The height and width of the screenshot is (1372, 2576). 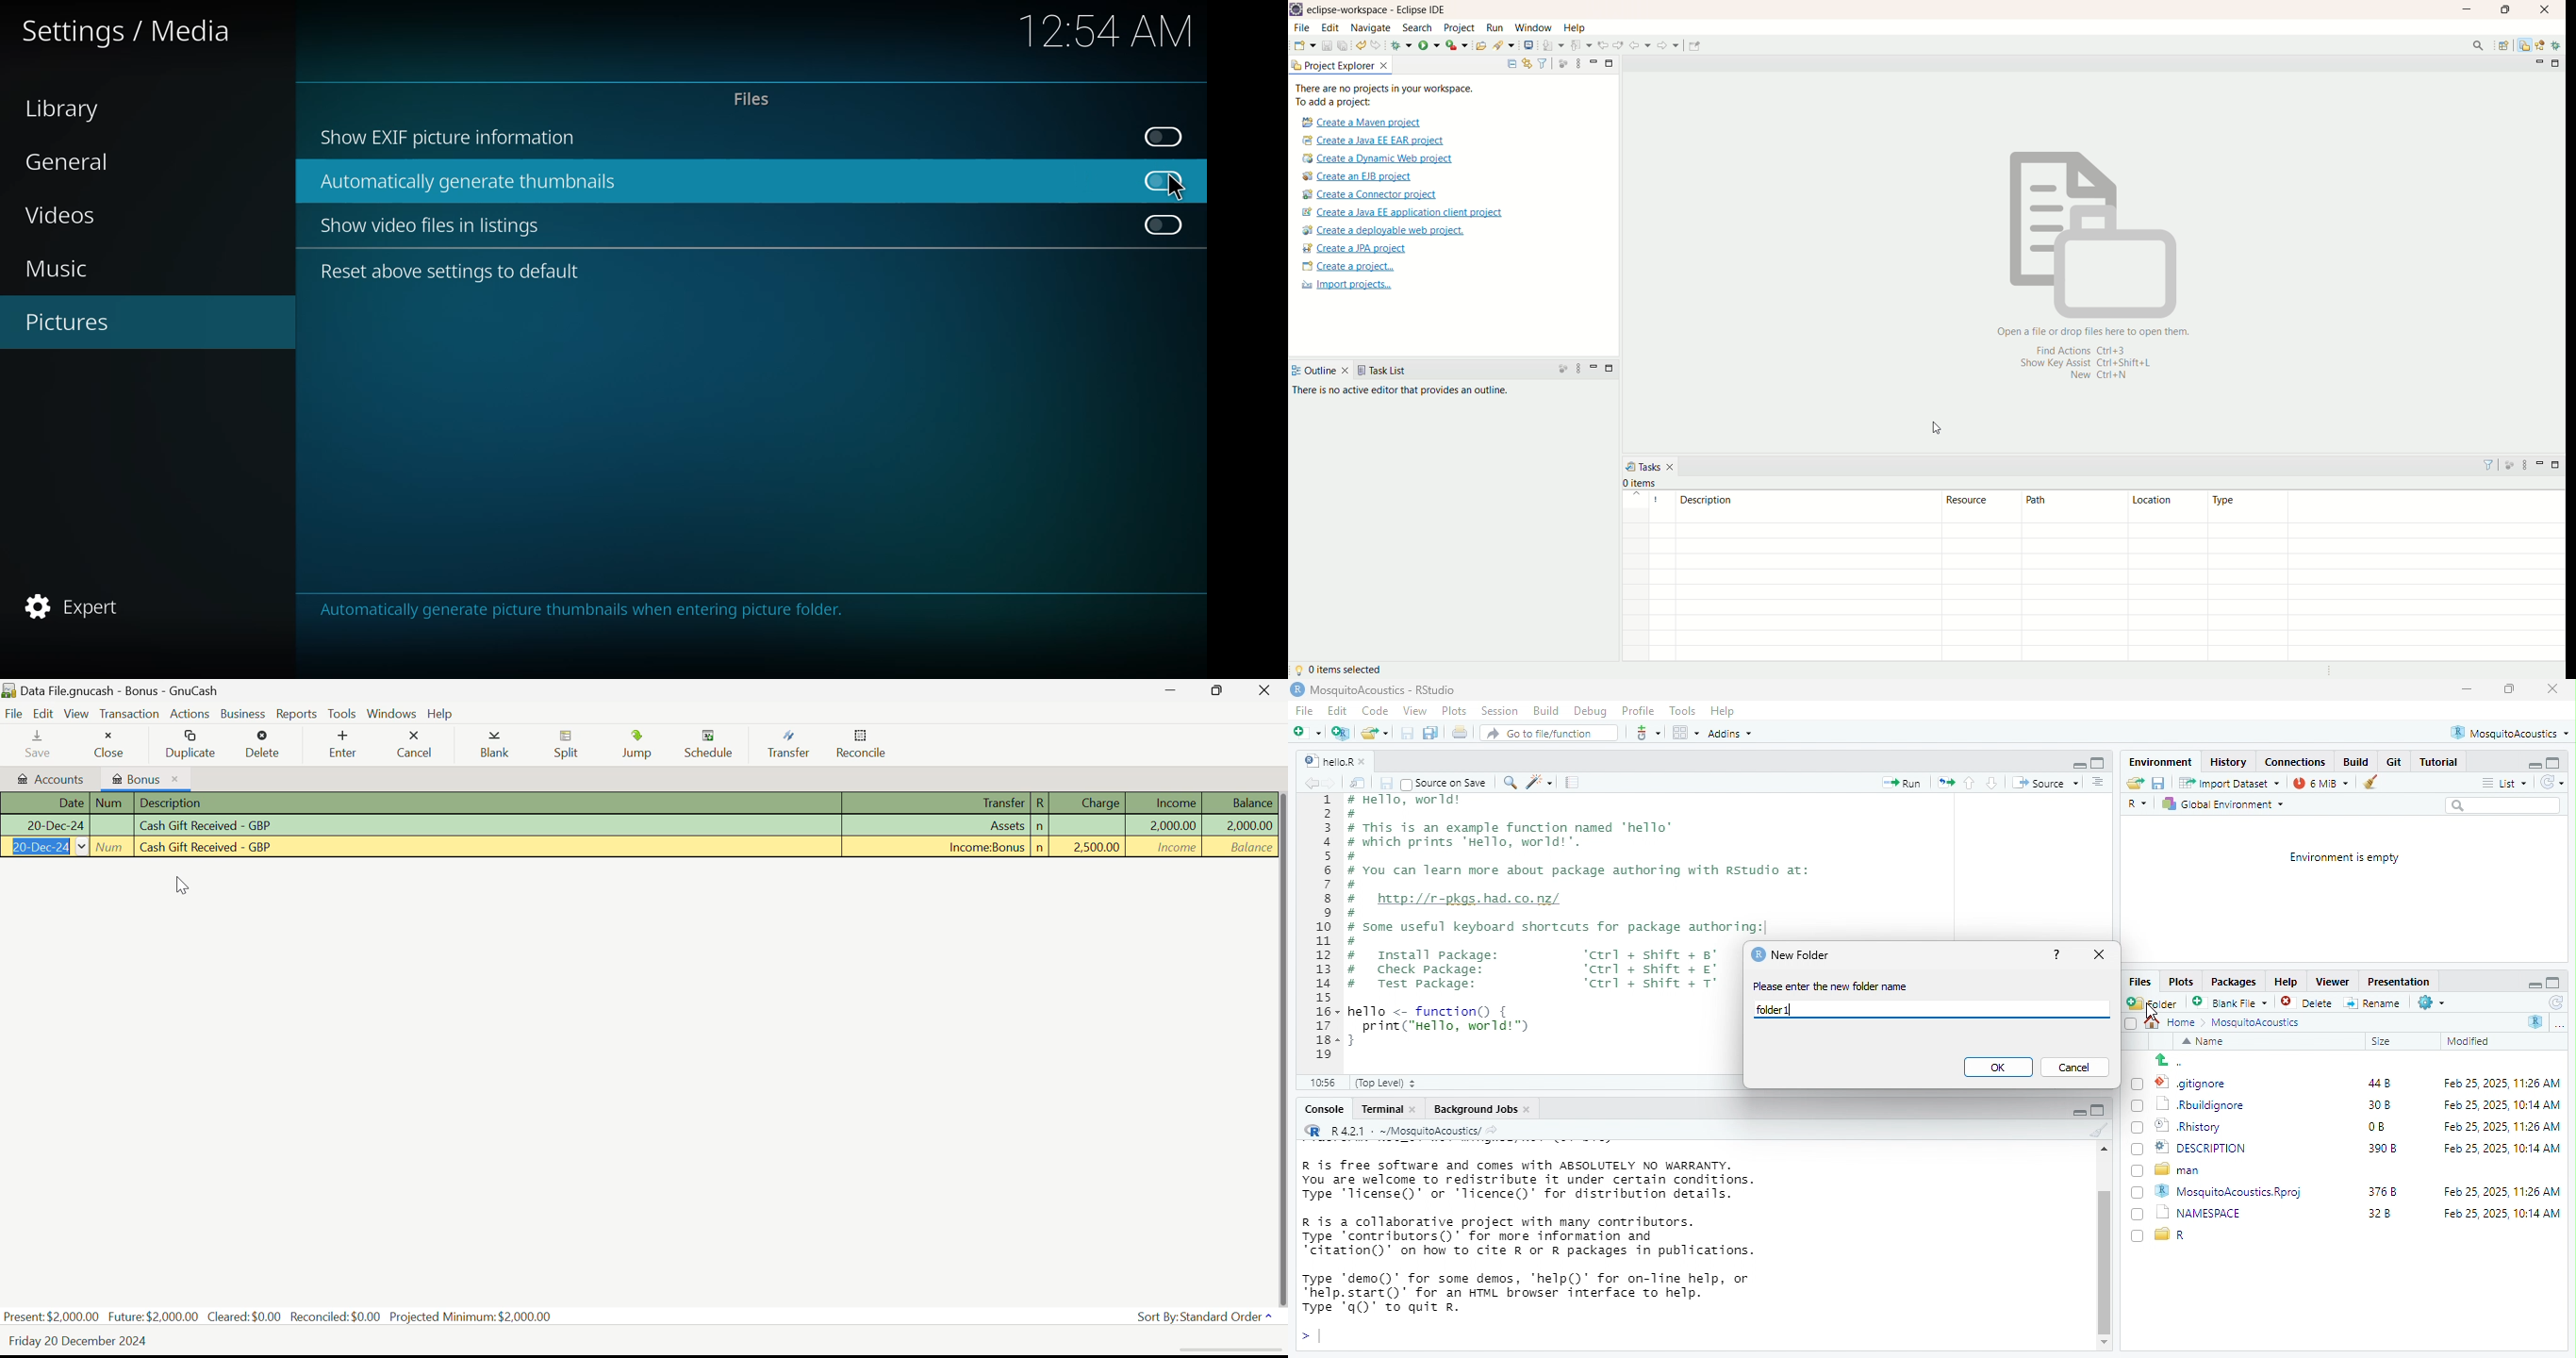 I want to click on ~ Source on Save, so click(x=1447, y=783).